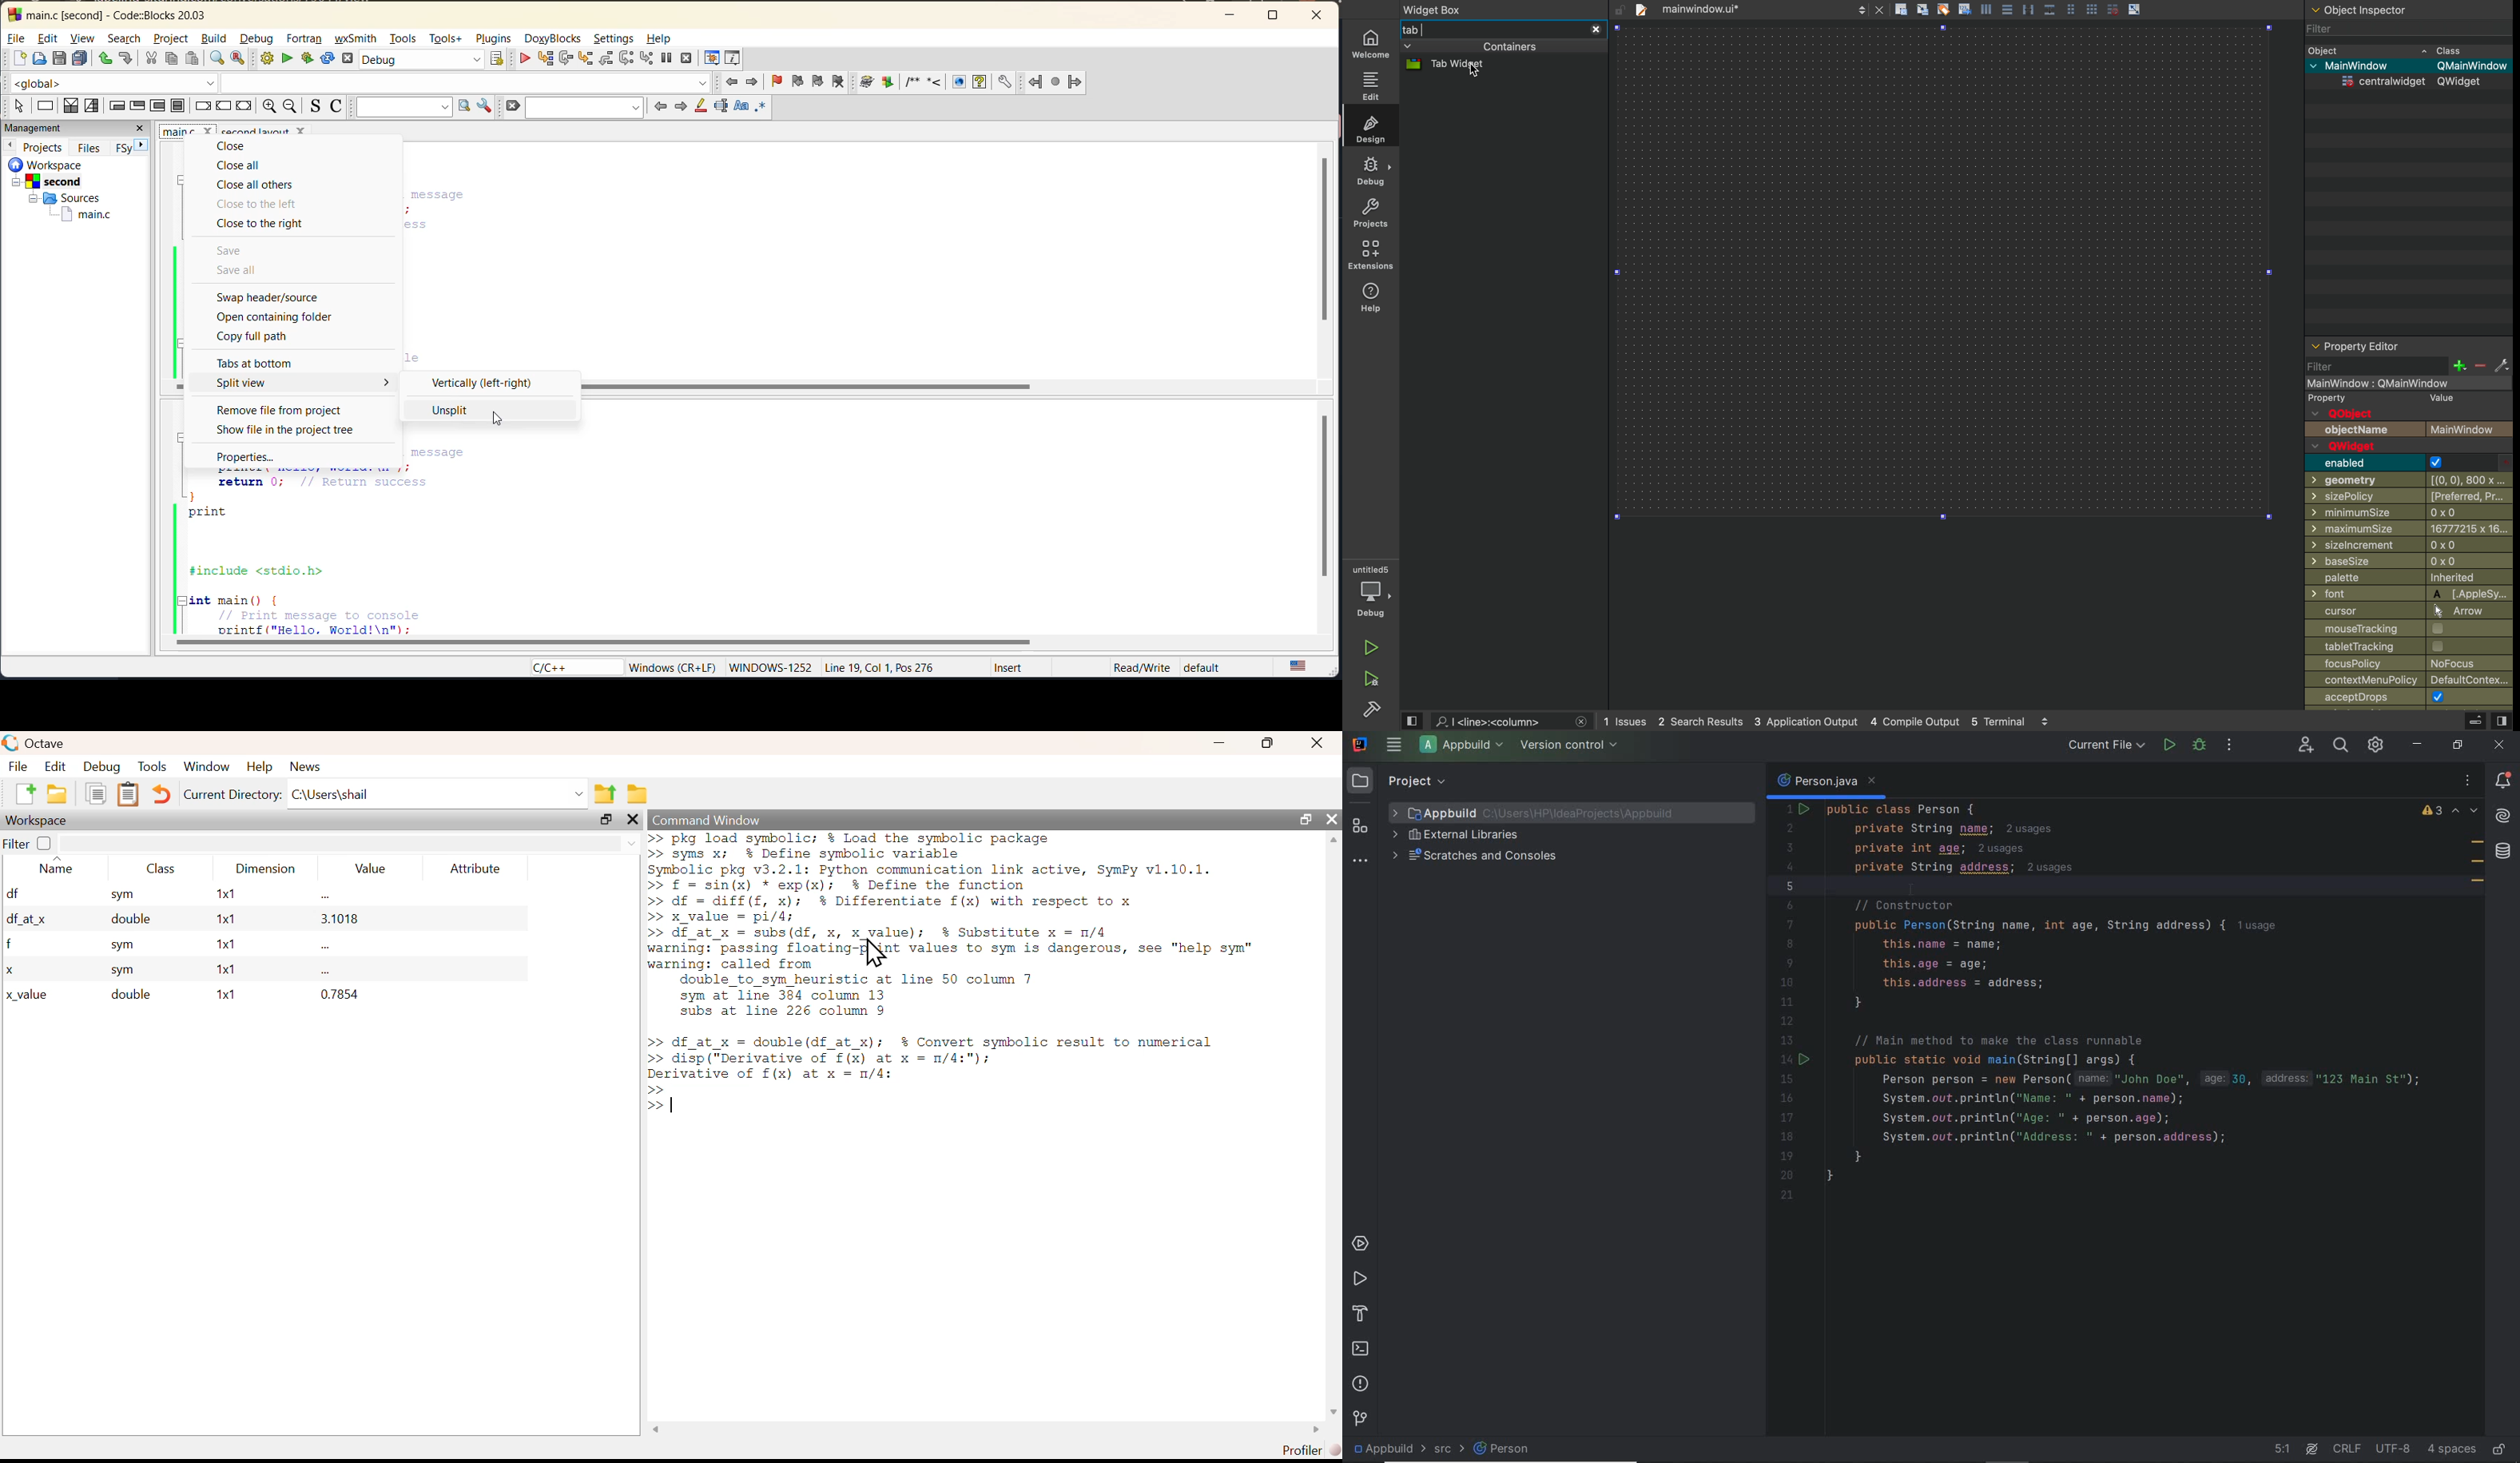  I want to click on build and run, so click(307, 59).